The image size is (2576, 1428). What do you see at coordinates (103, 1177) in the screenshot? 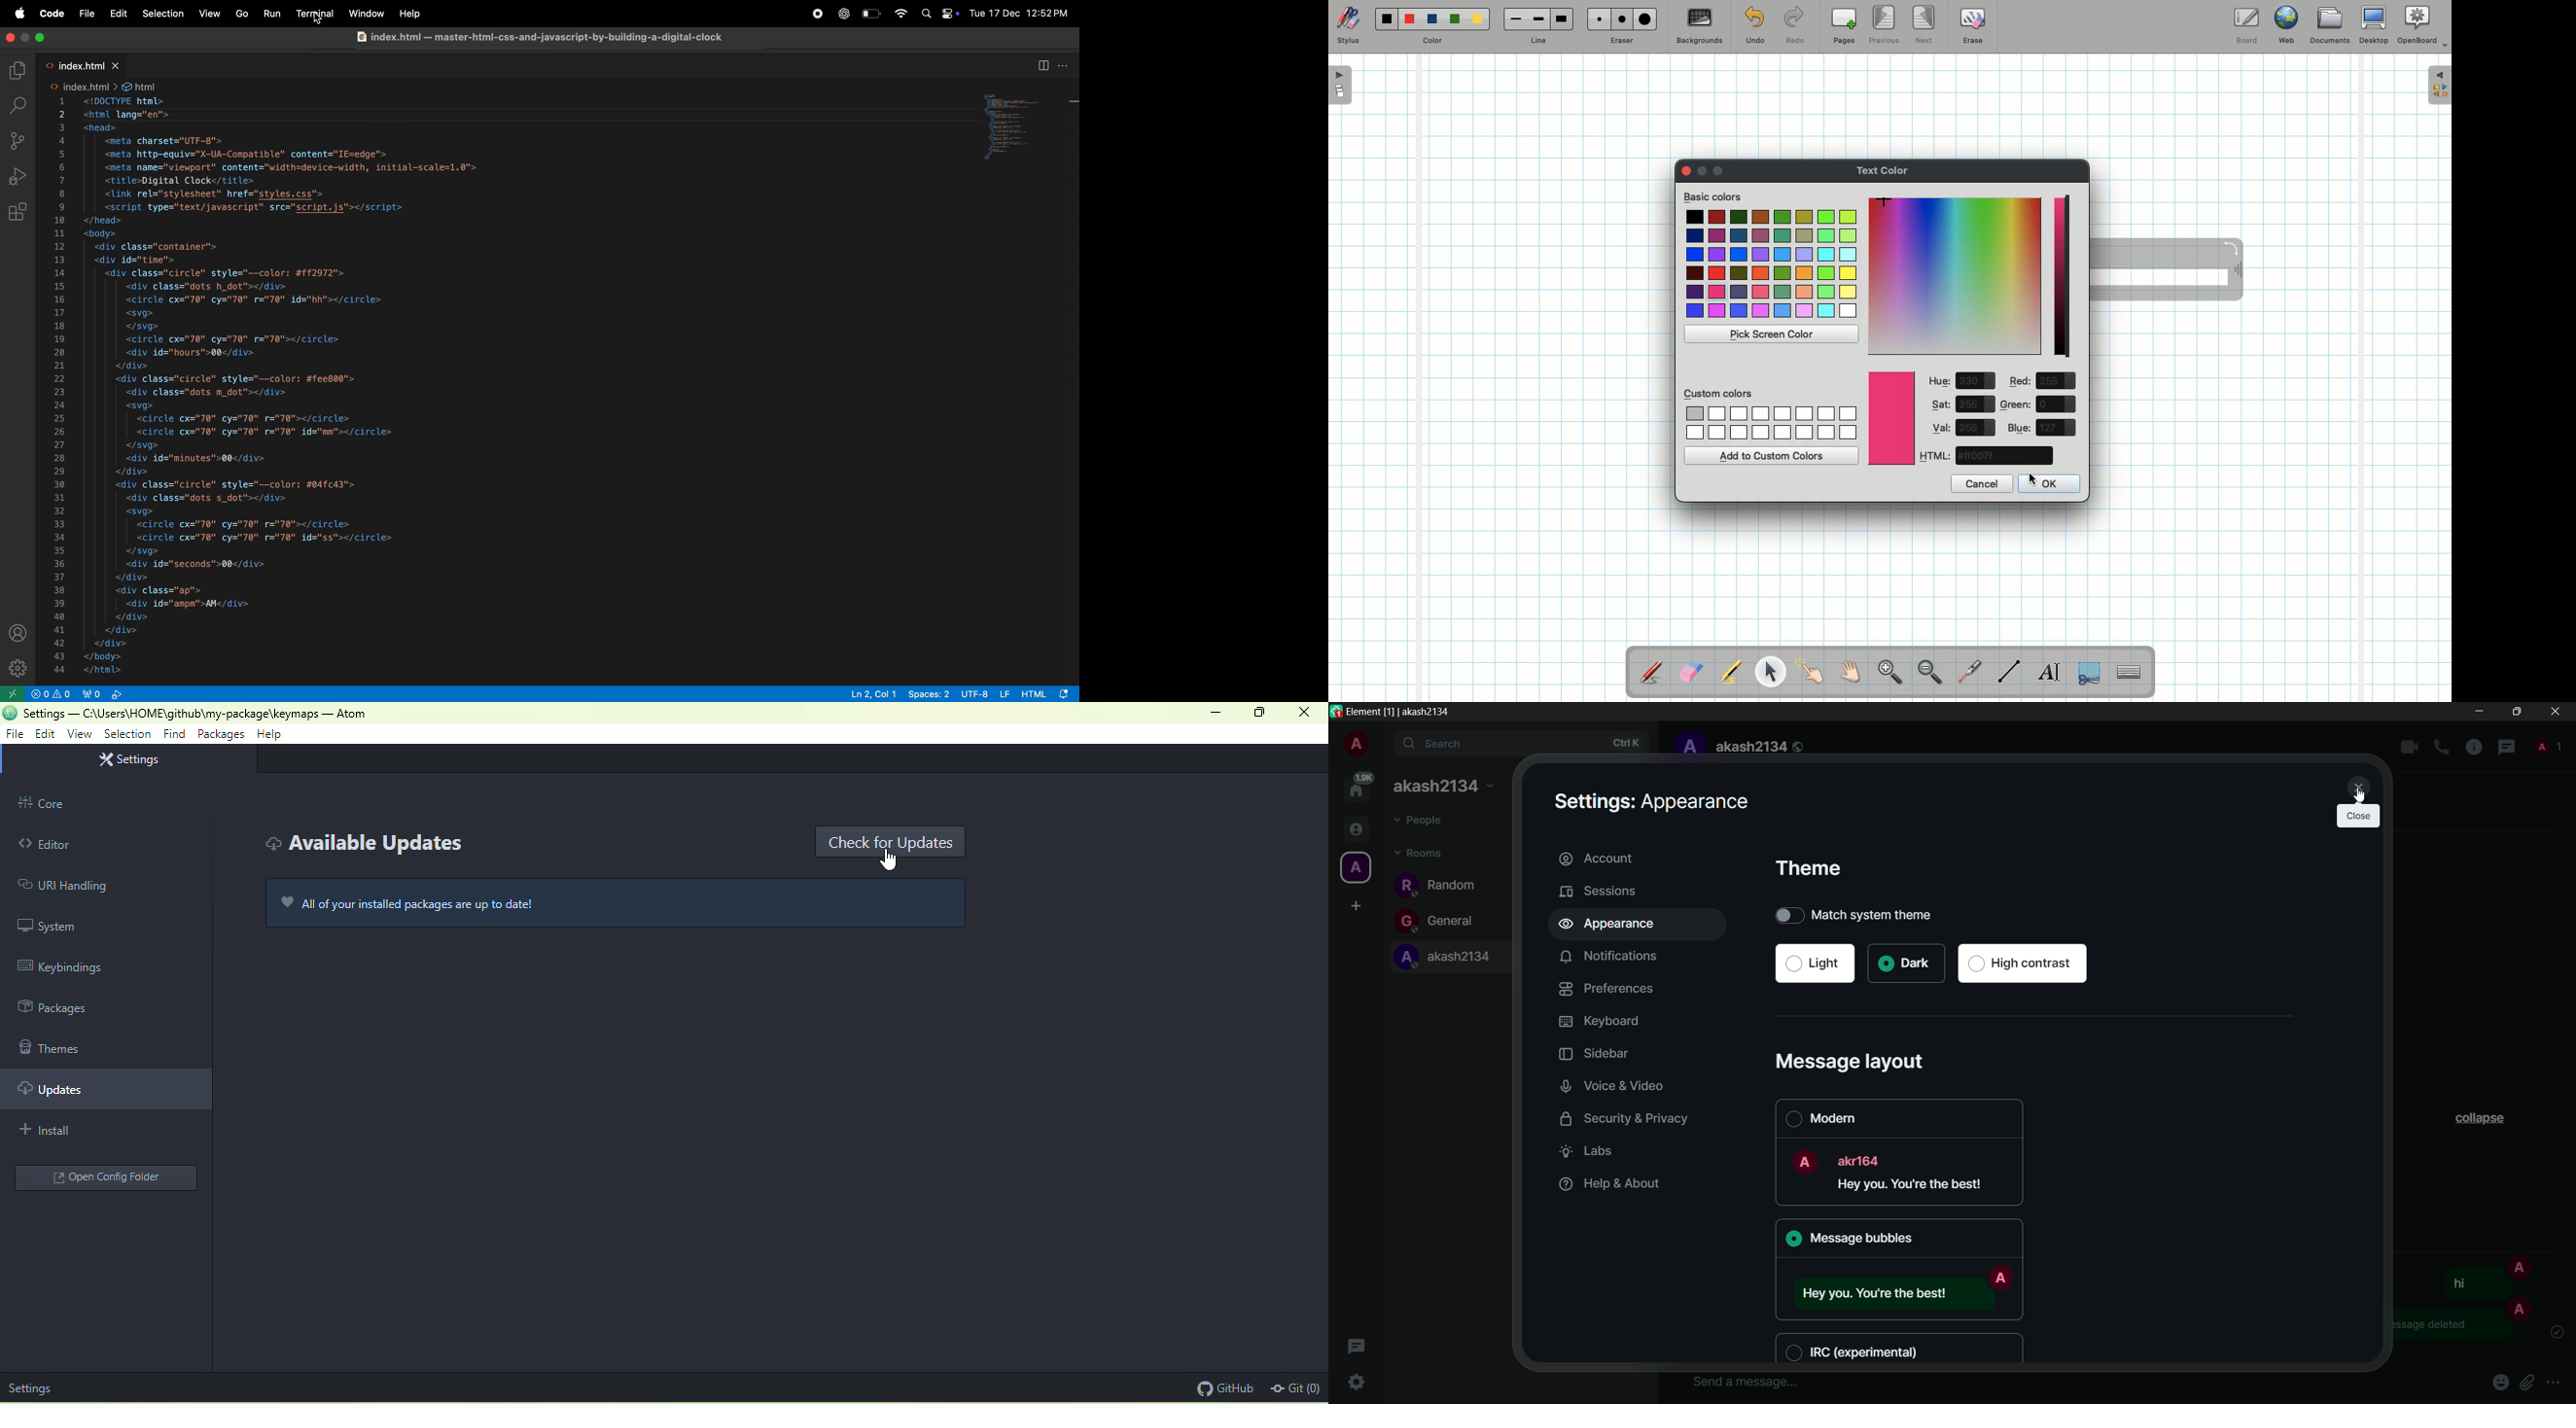
I see `open config folder` at bounding box center [103, 1177].